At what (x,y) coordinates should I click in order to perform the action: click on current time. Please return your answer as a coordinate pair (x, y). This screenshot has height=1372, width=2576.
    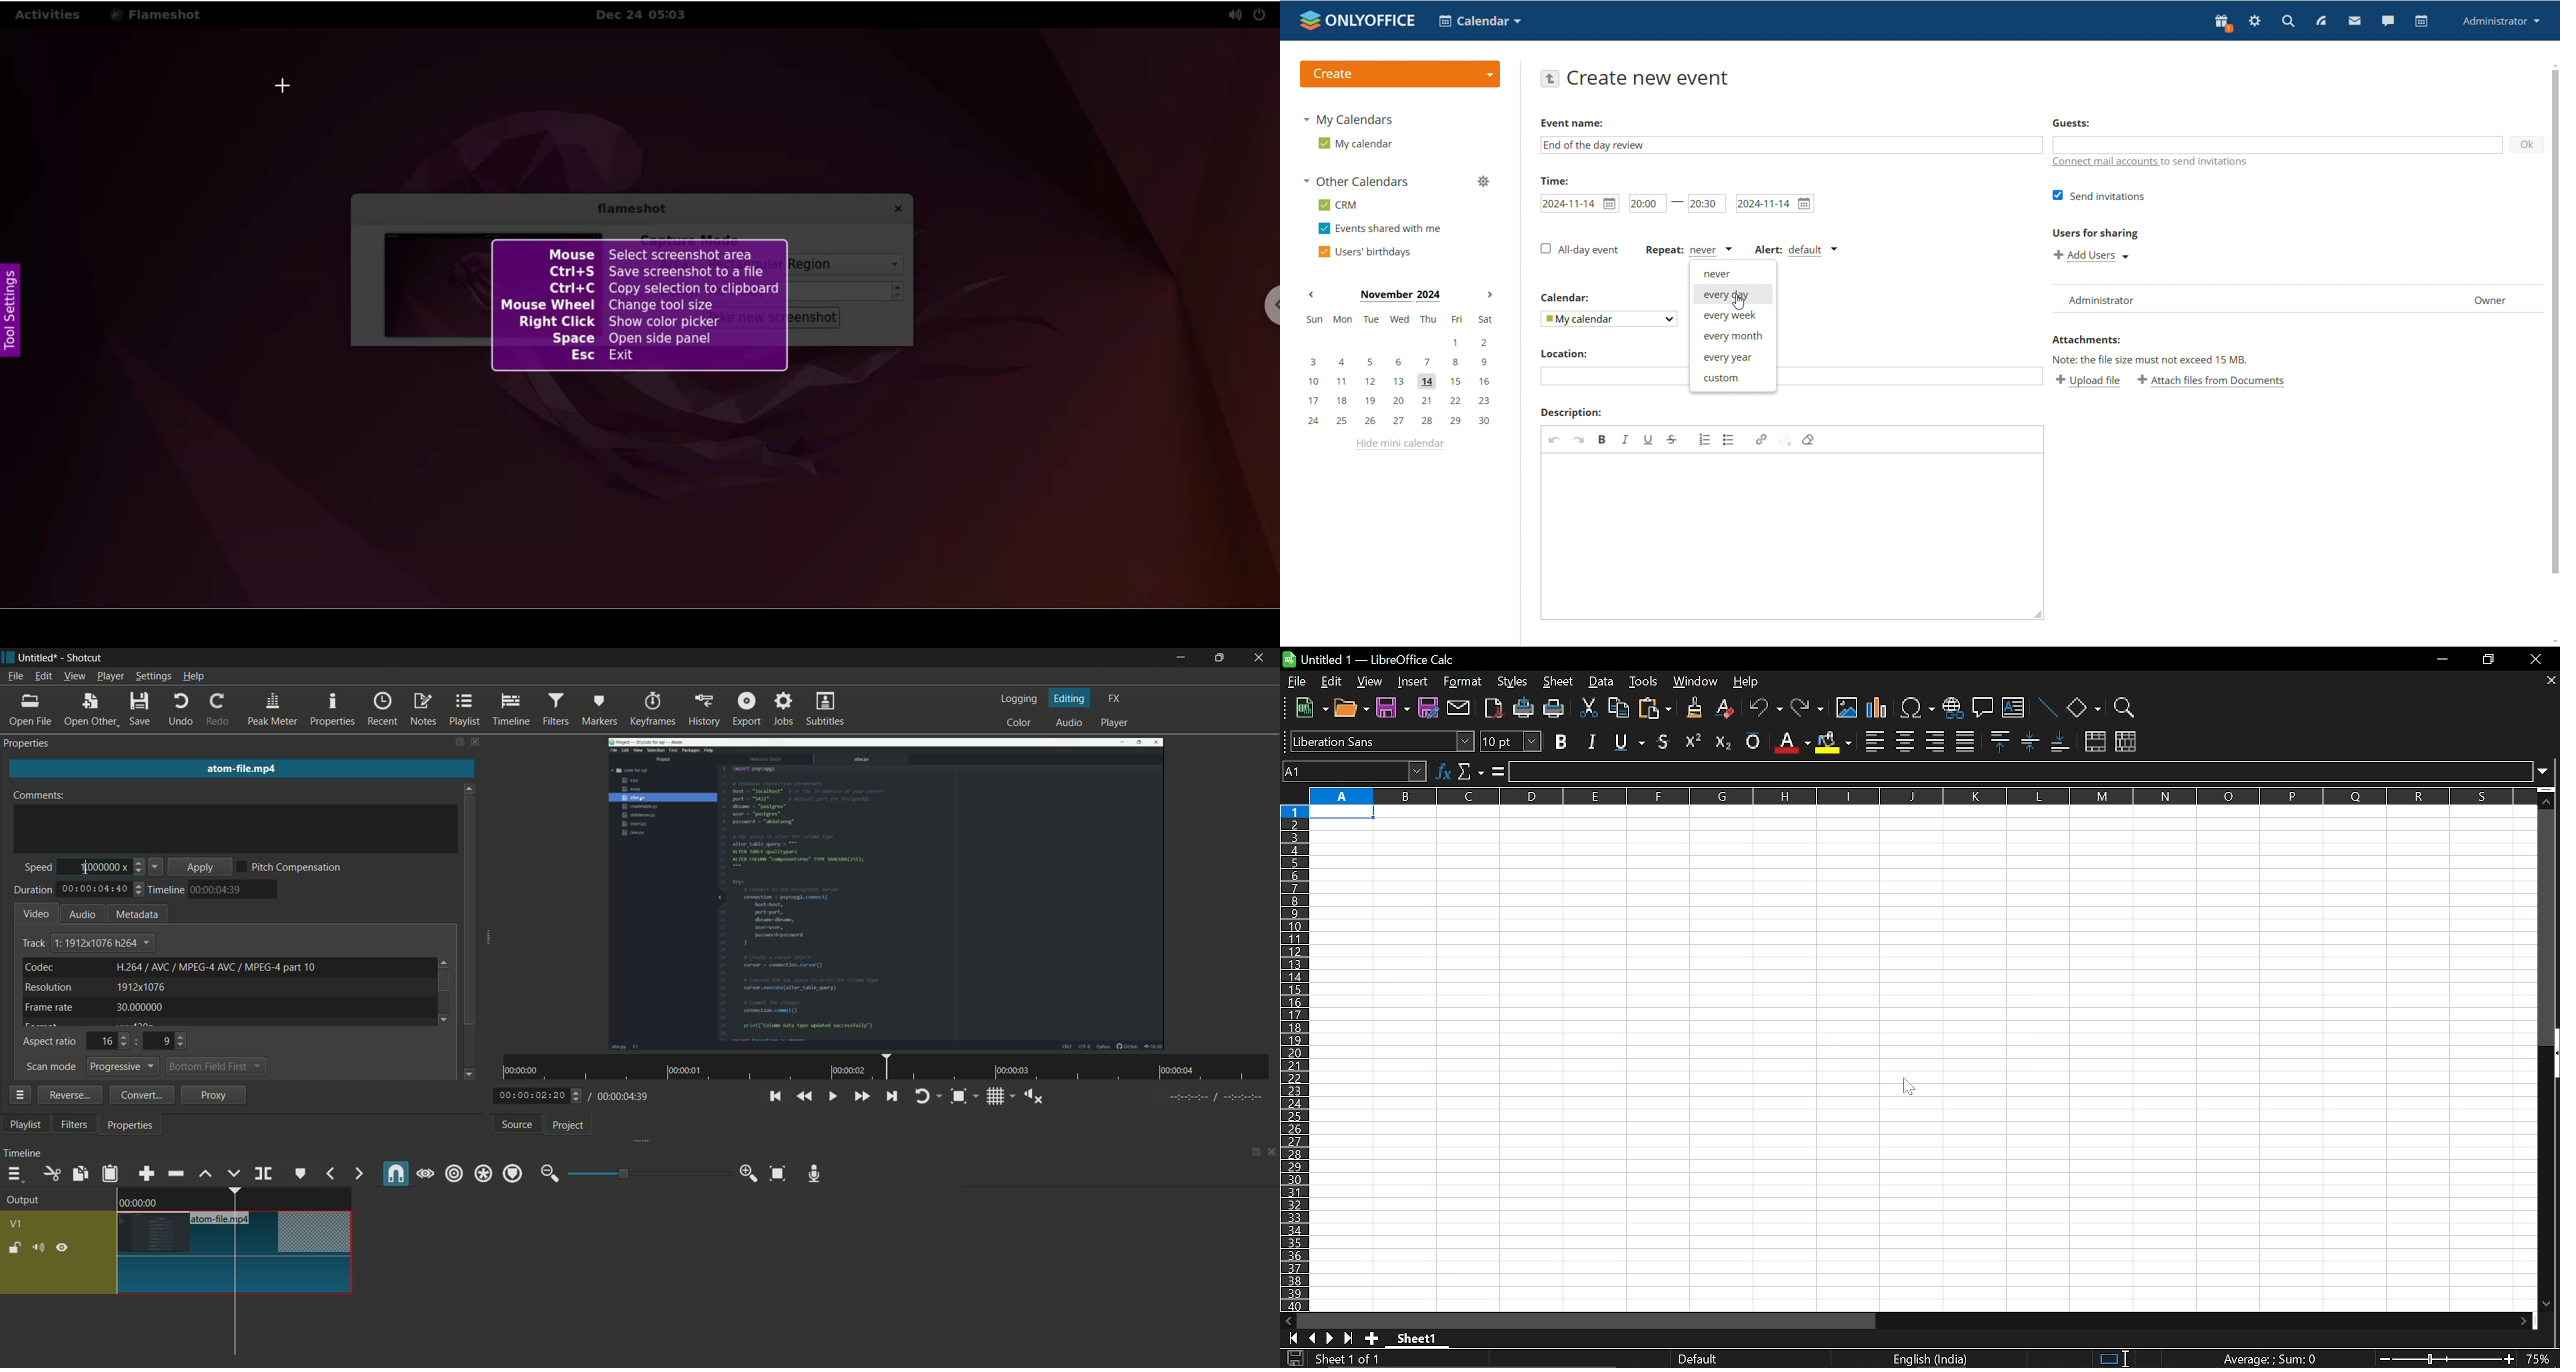
    Looking at the image, I should click on (533, 1096).